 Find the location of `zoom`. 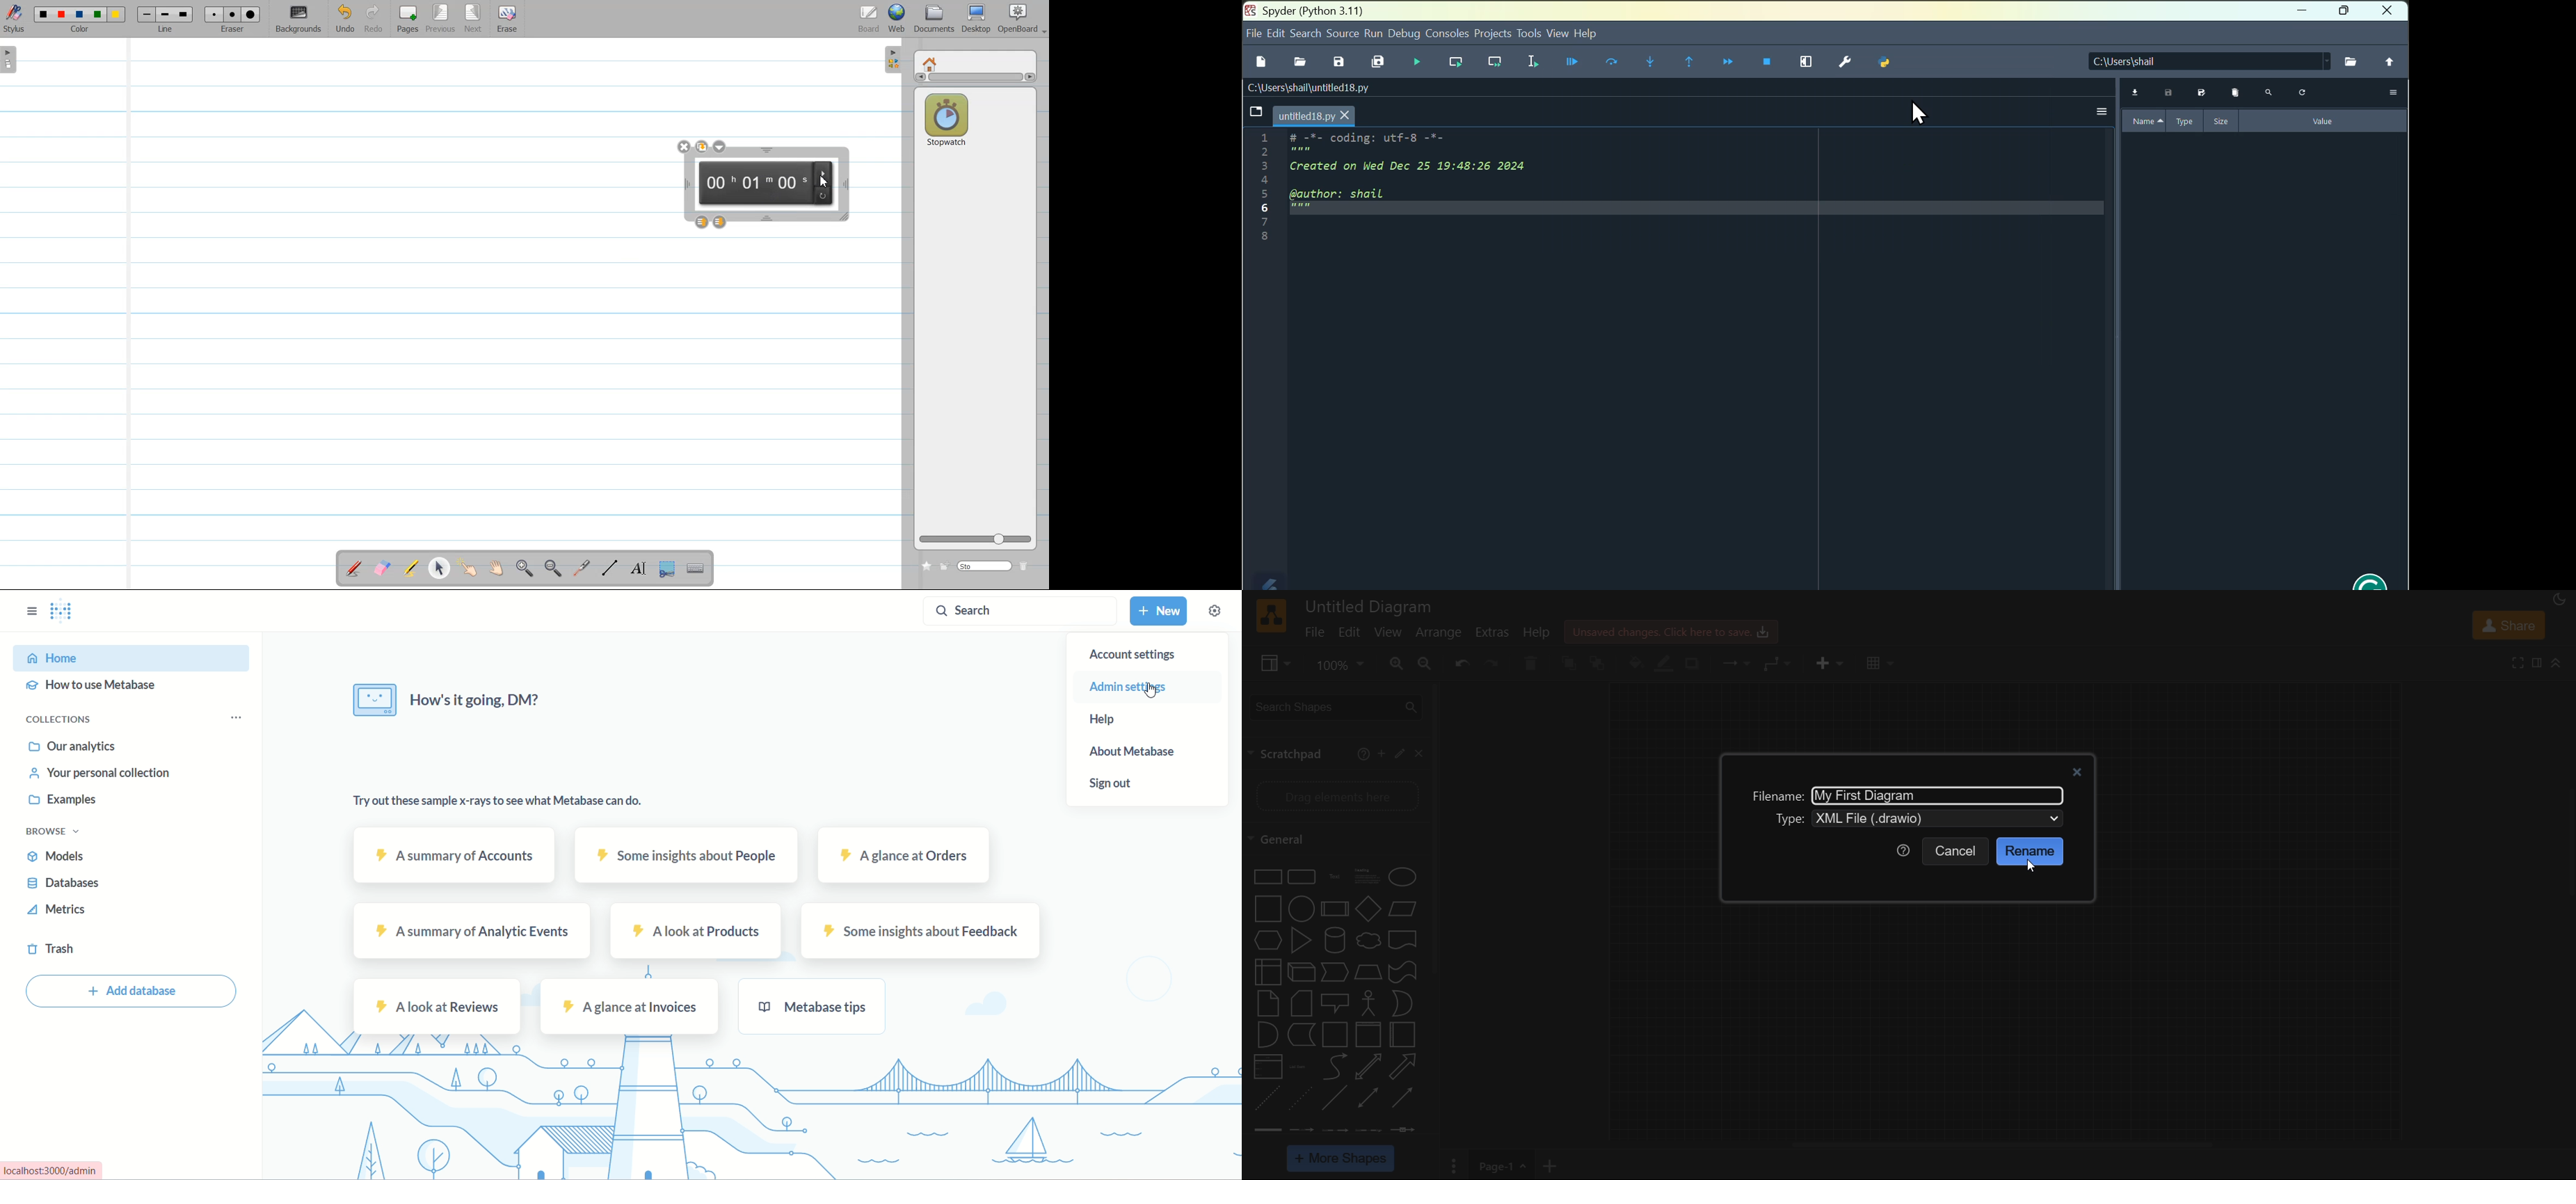

zoom is located at coordinates (1338, 666).